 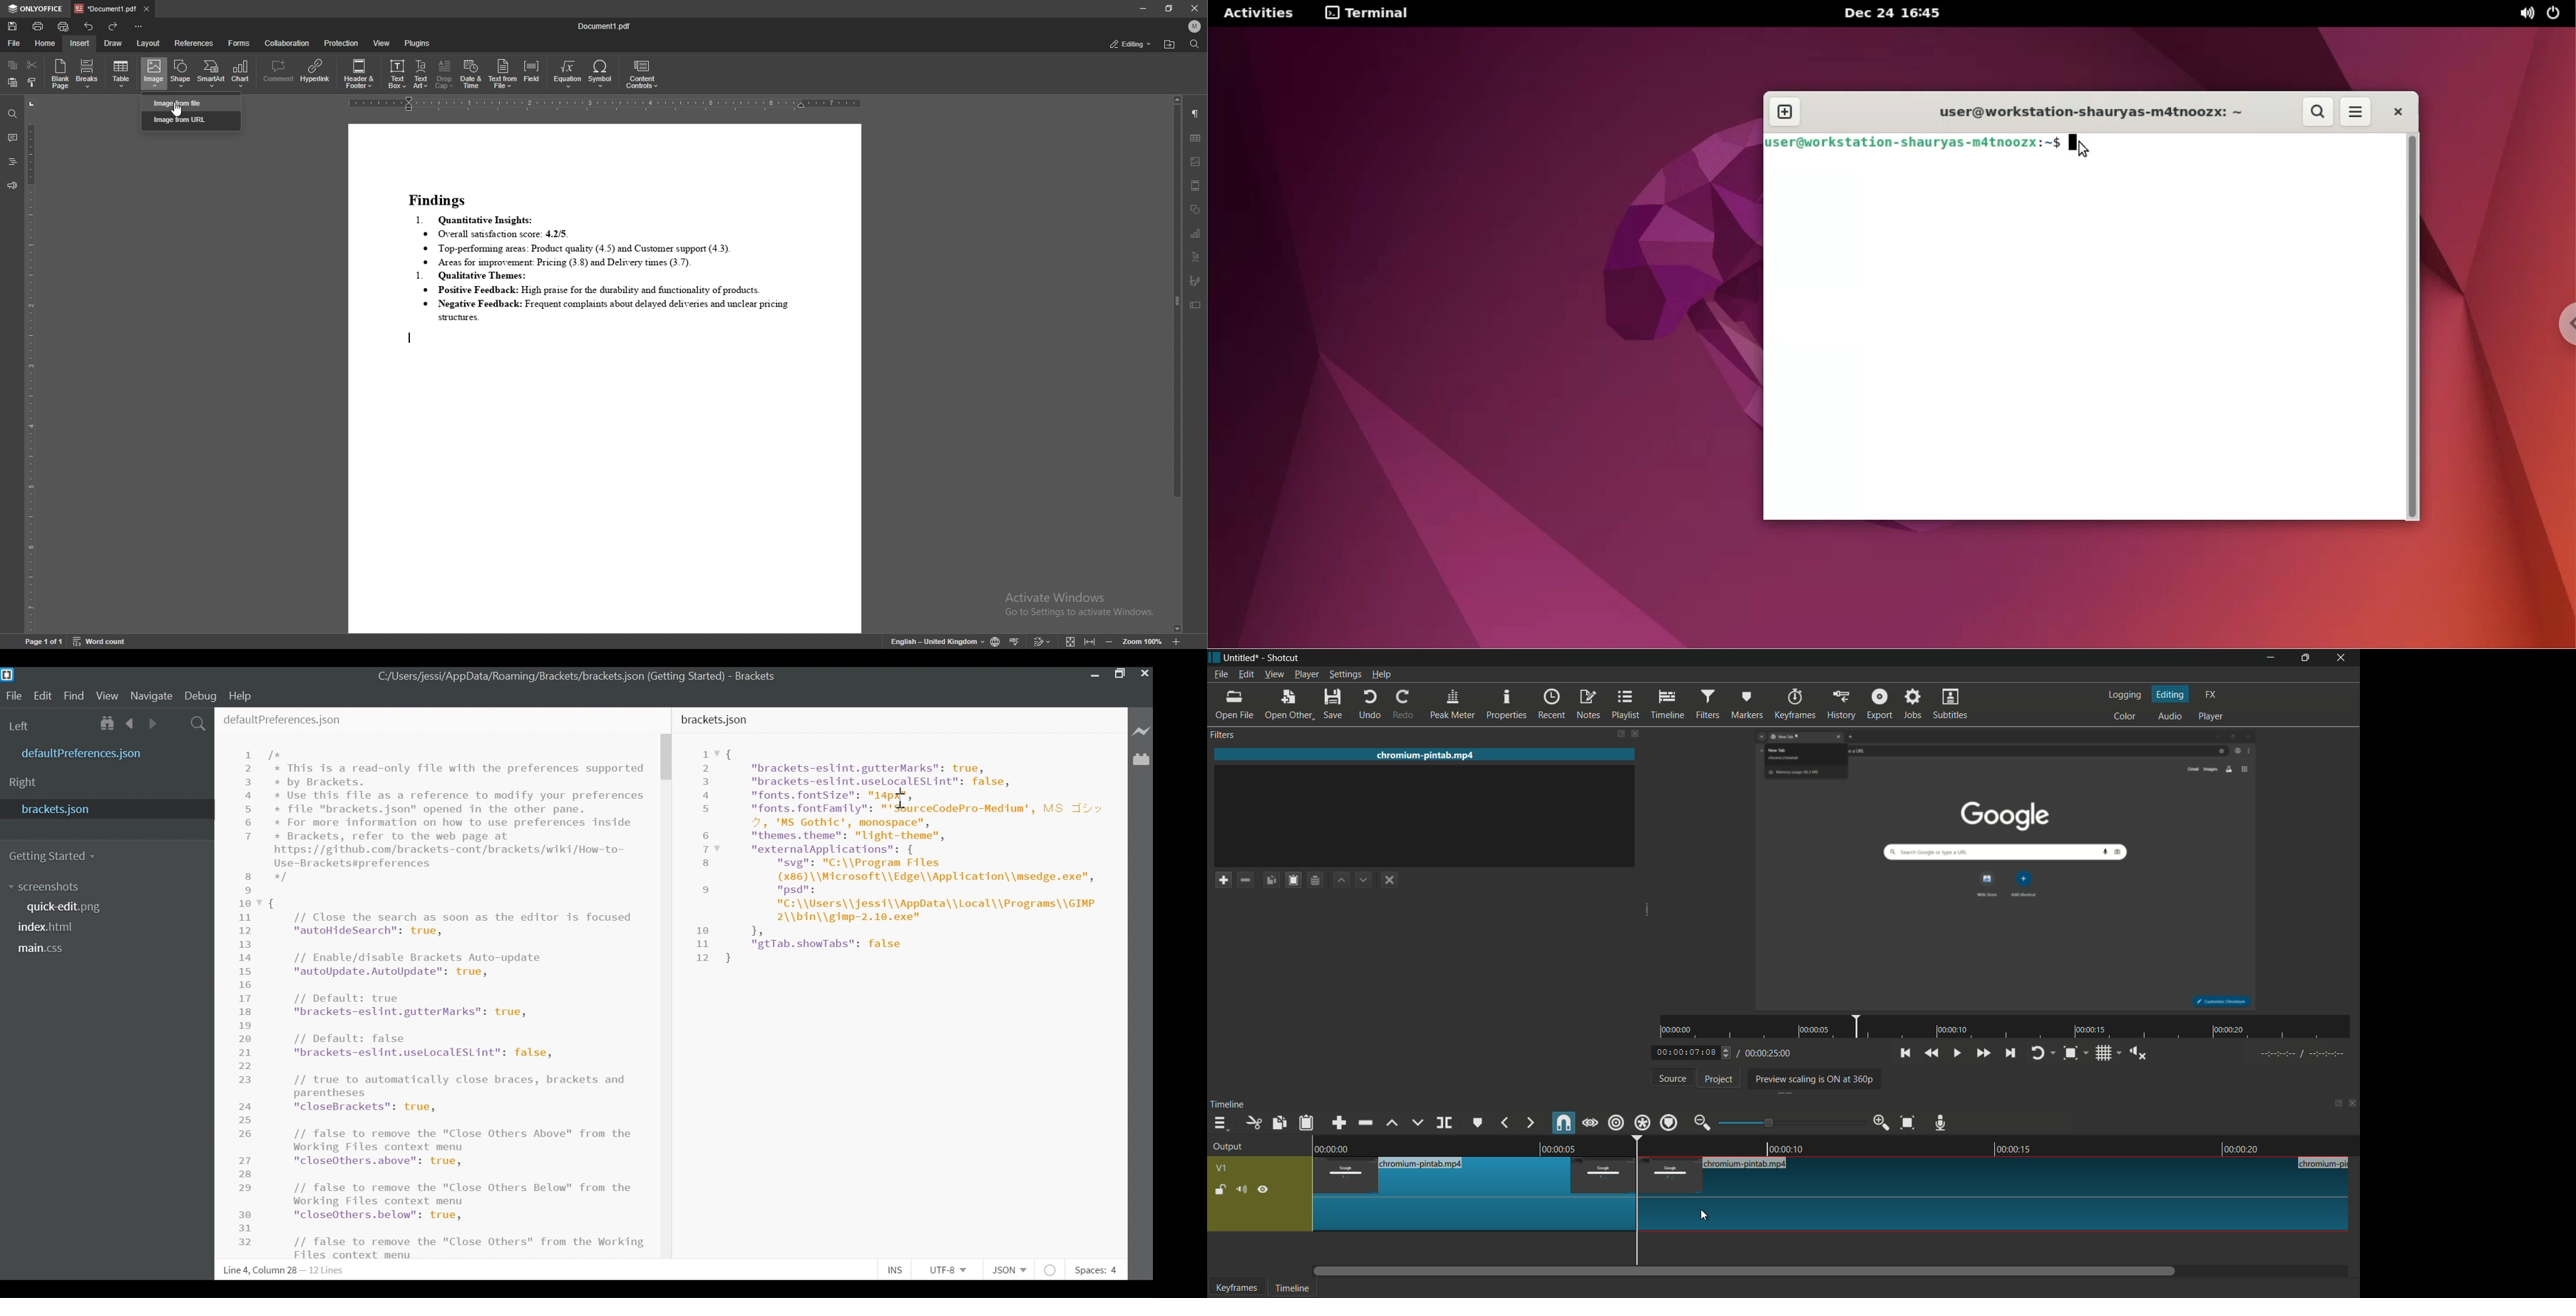 What do you see at coordinates (289, 43) in the screenshot?
I see `collaboration` at bounding box center [289, 43].